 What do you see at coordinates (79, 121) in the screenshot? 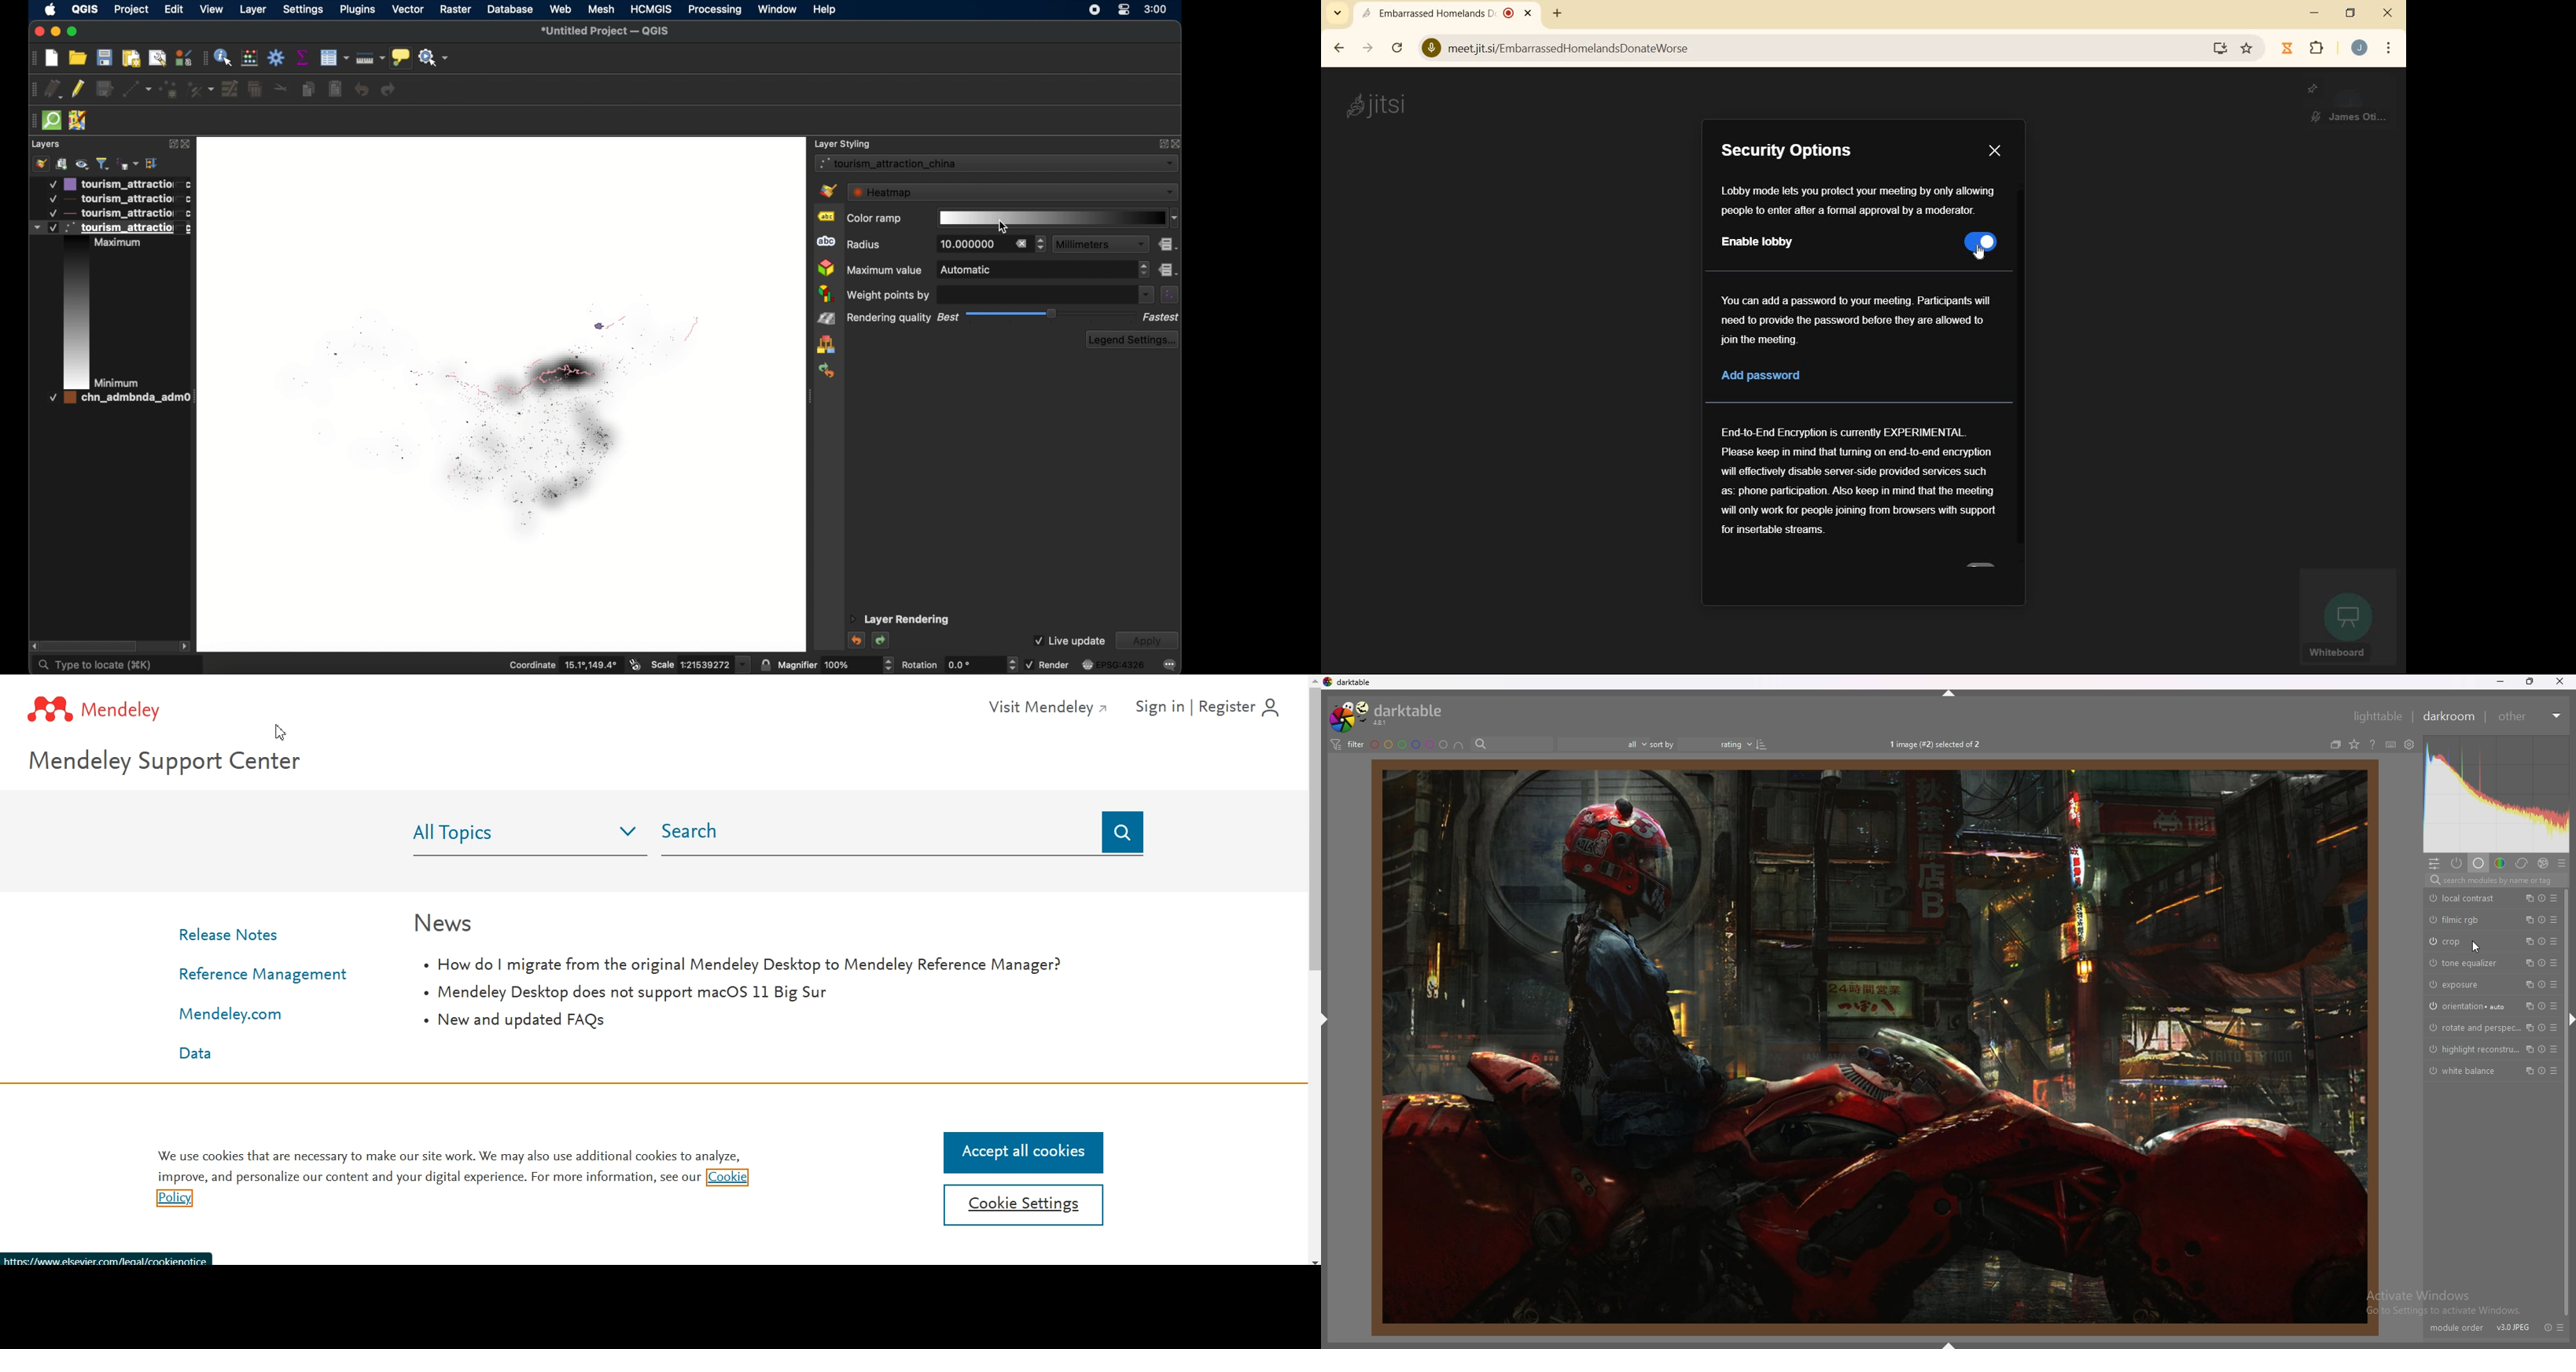
I see `josh remote` at bounding box center [79, 121].